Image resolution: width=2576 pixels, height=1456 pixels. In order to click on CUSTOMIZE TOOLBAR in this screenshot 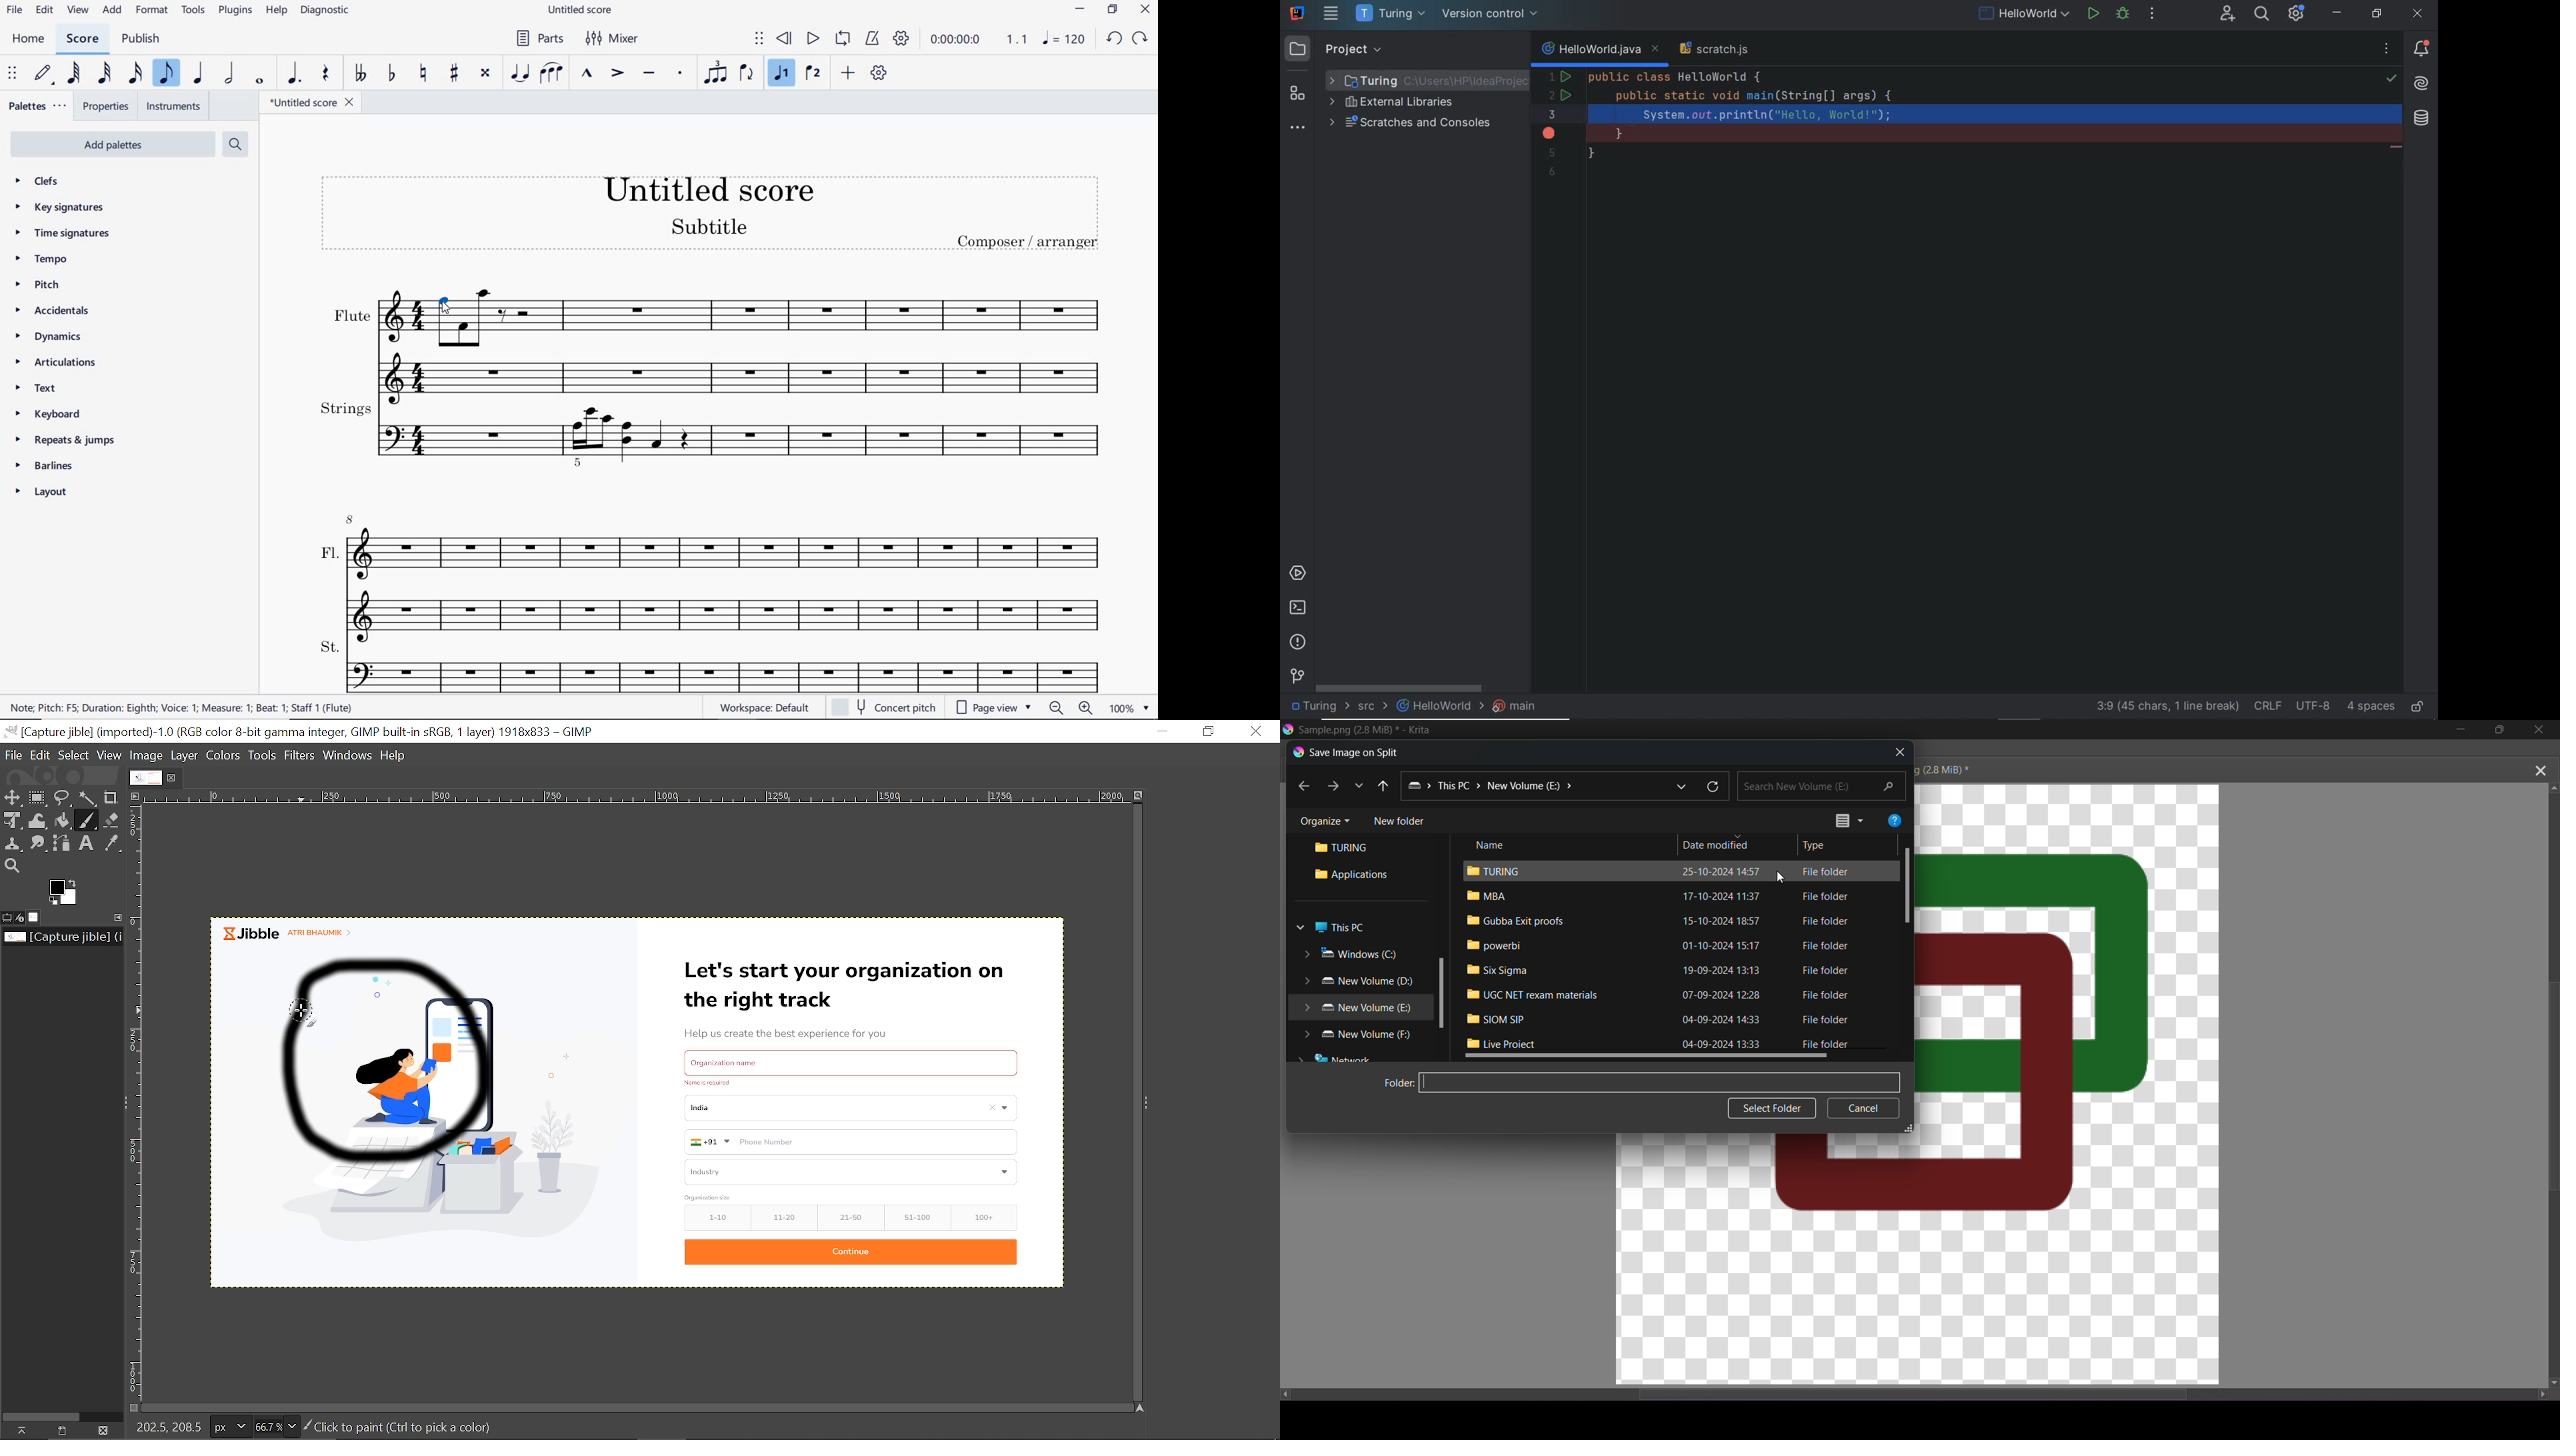, I will do `click(881, 73)`.